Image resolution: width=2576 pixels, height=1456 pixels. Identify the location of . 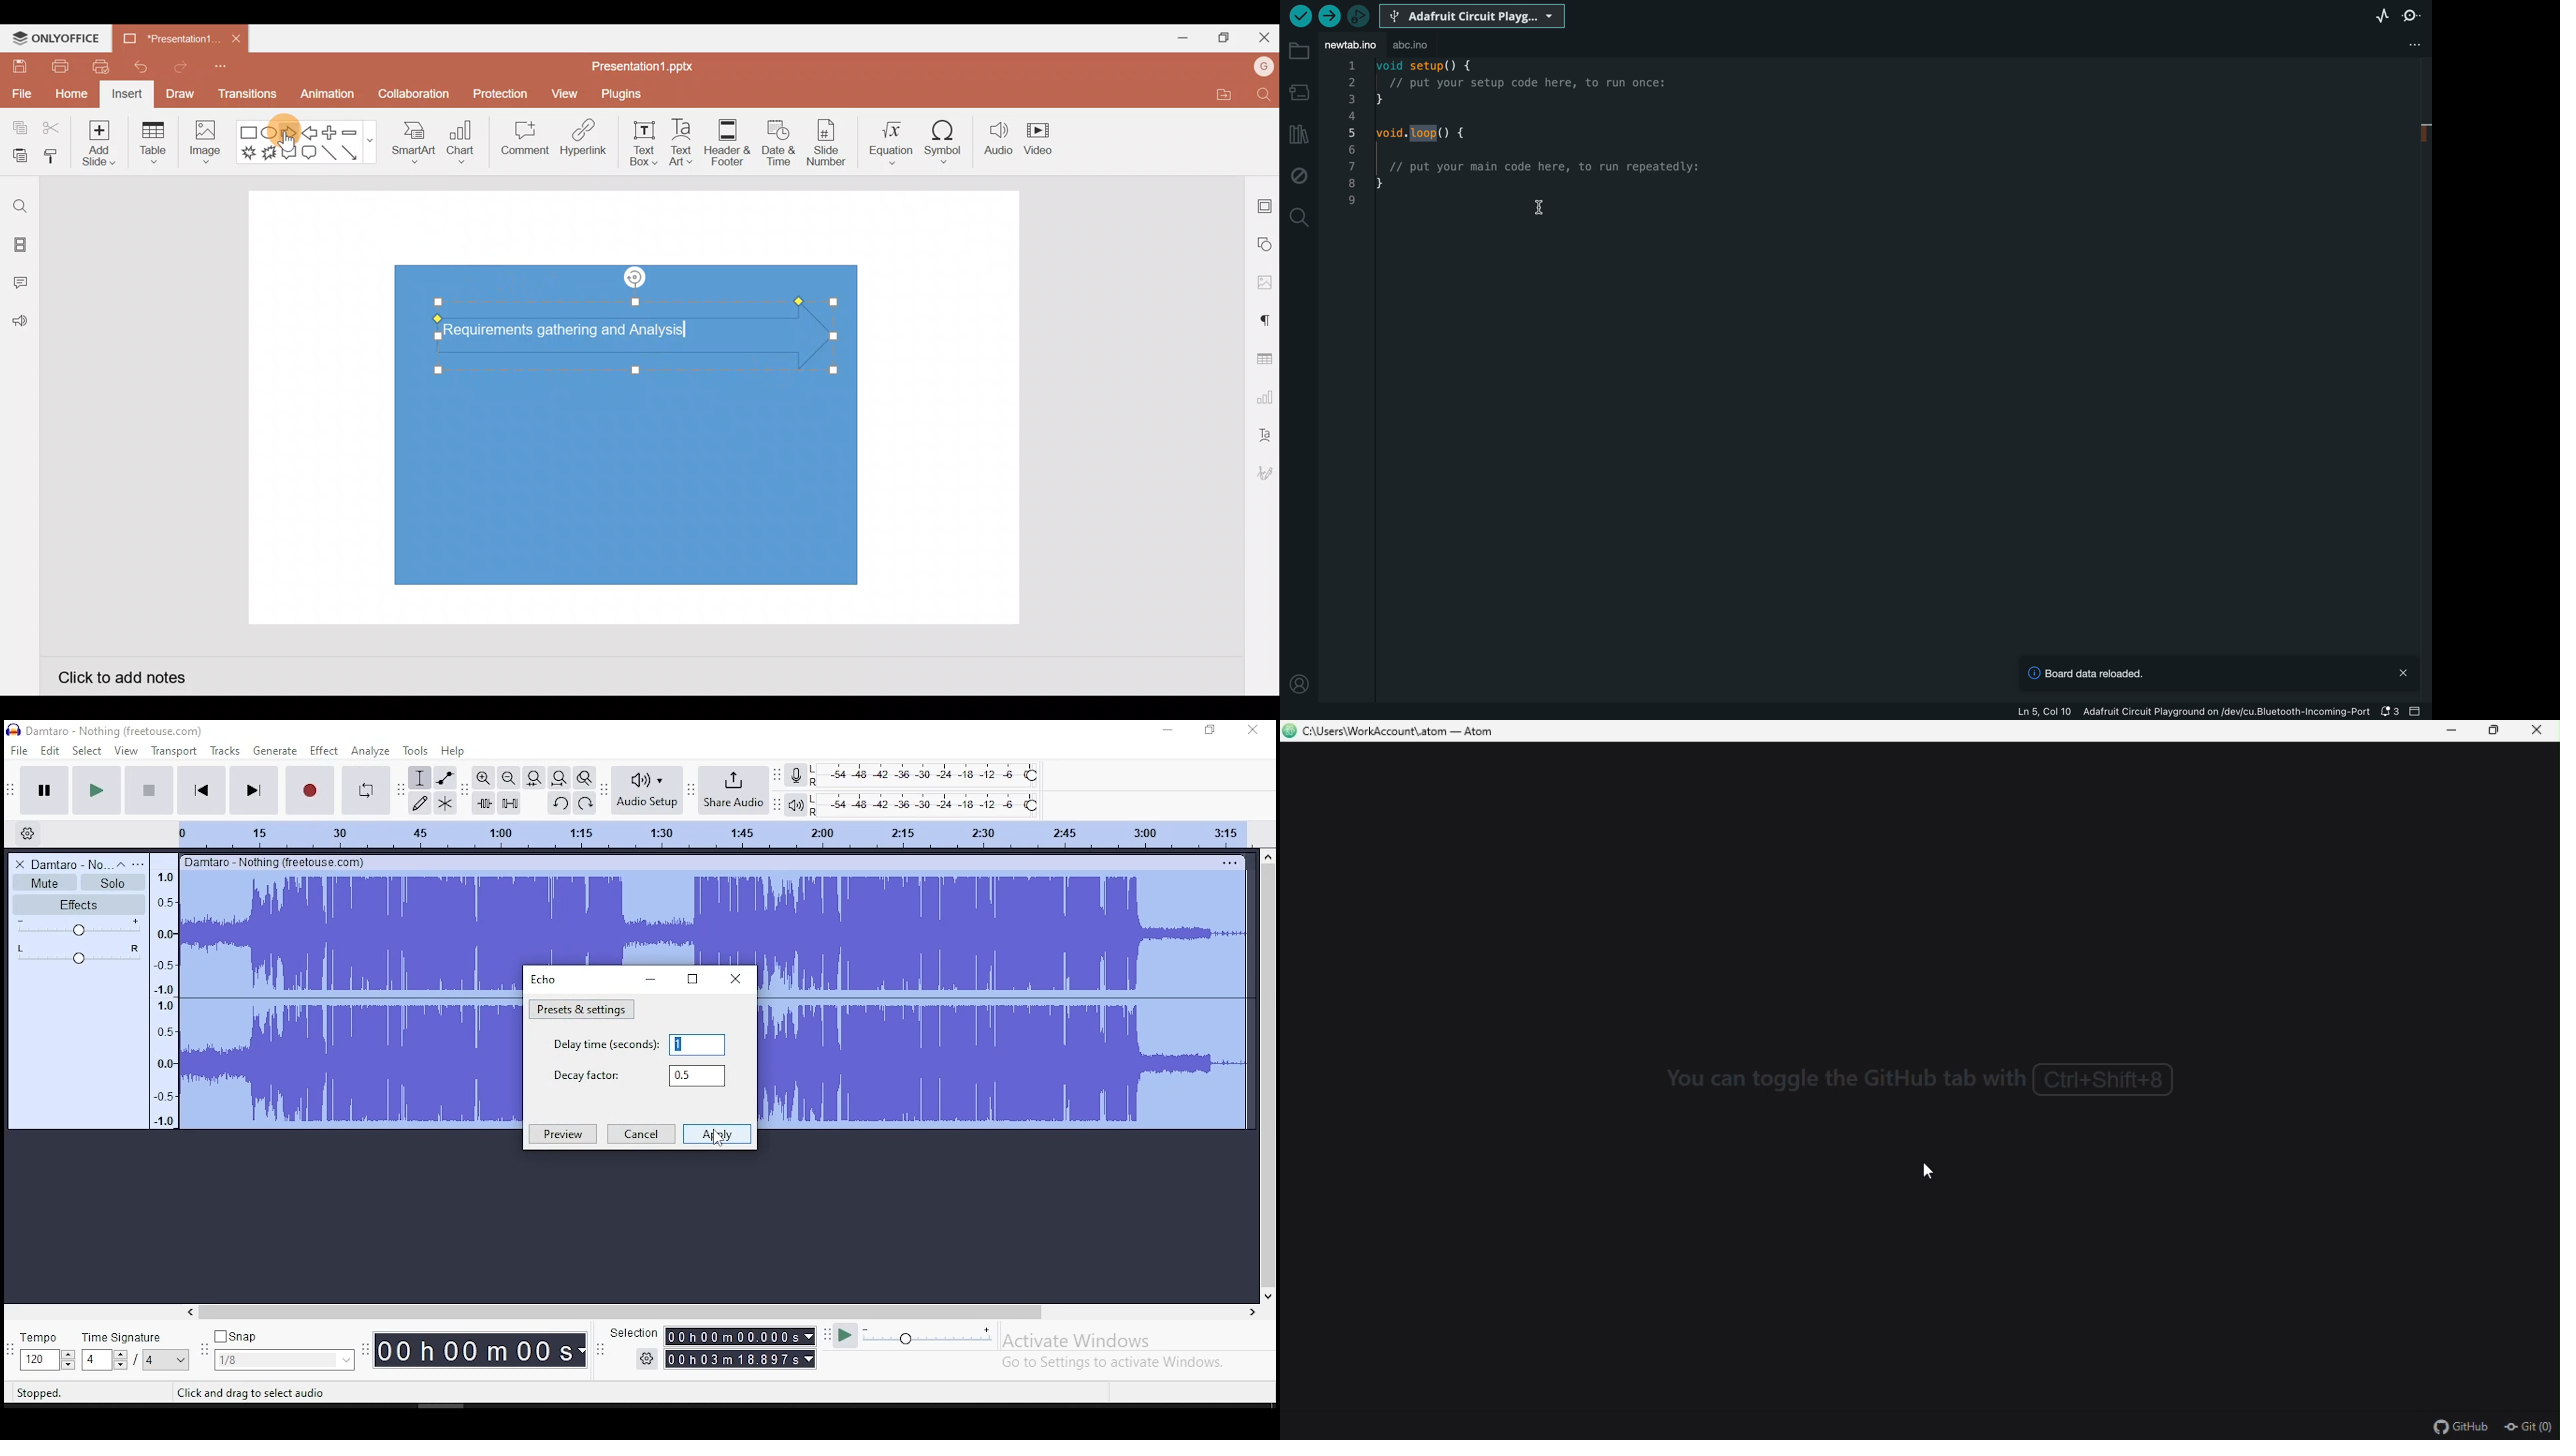
(775, 775).